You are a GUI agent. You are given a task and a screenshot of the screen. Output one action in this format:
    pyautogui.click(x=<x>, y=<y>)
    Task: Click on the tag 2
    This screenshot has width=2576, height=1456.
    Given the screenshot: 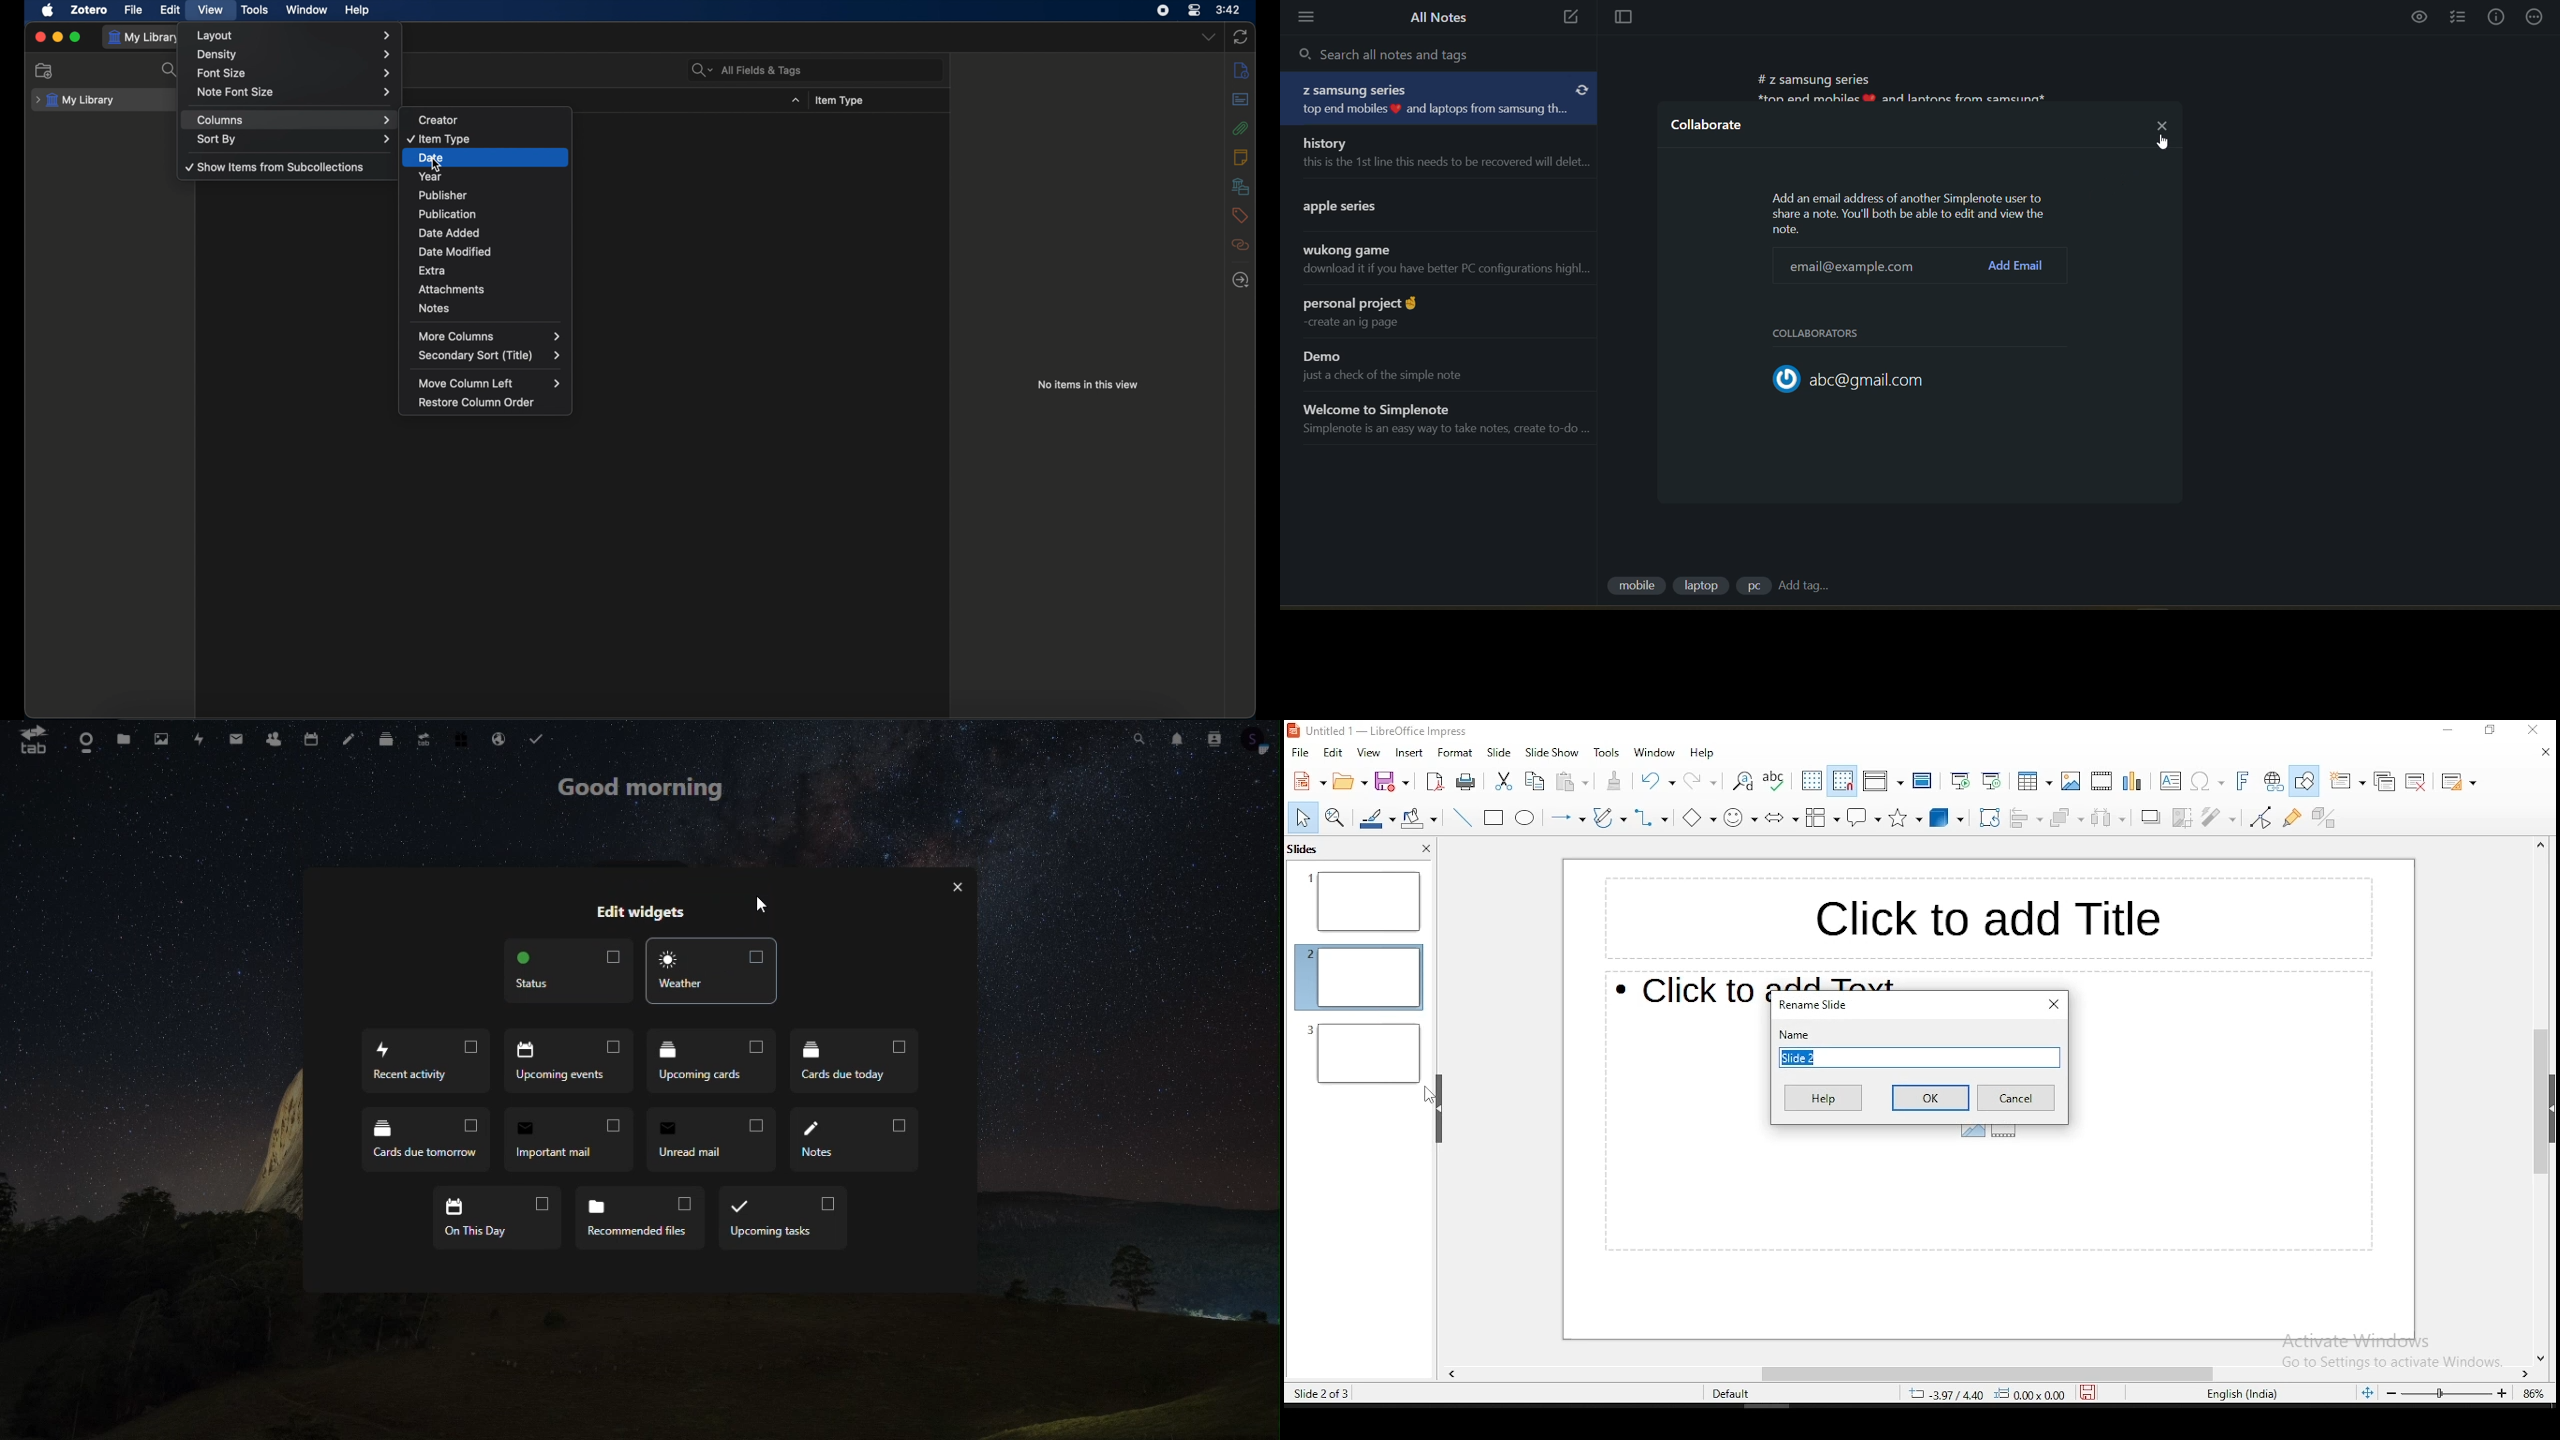 What is the action you would take?
    pyautogui.click(x=1704, y=586)
    